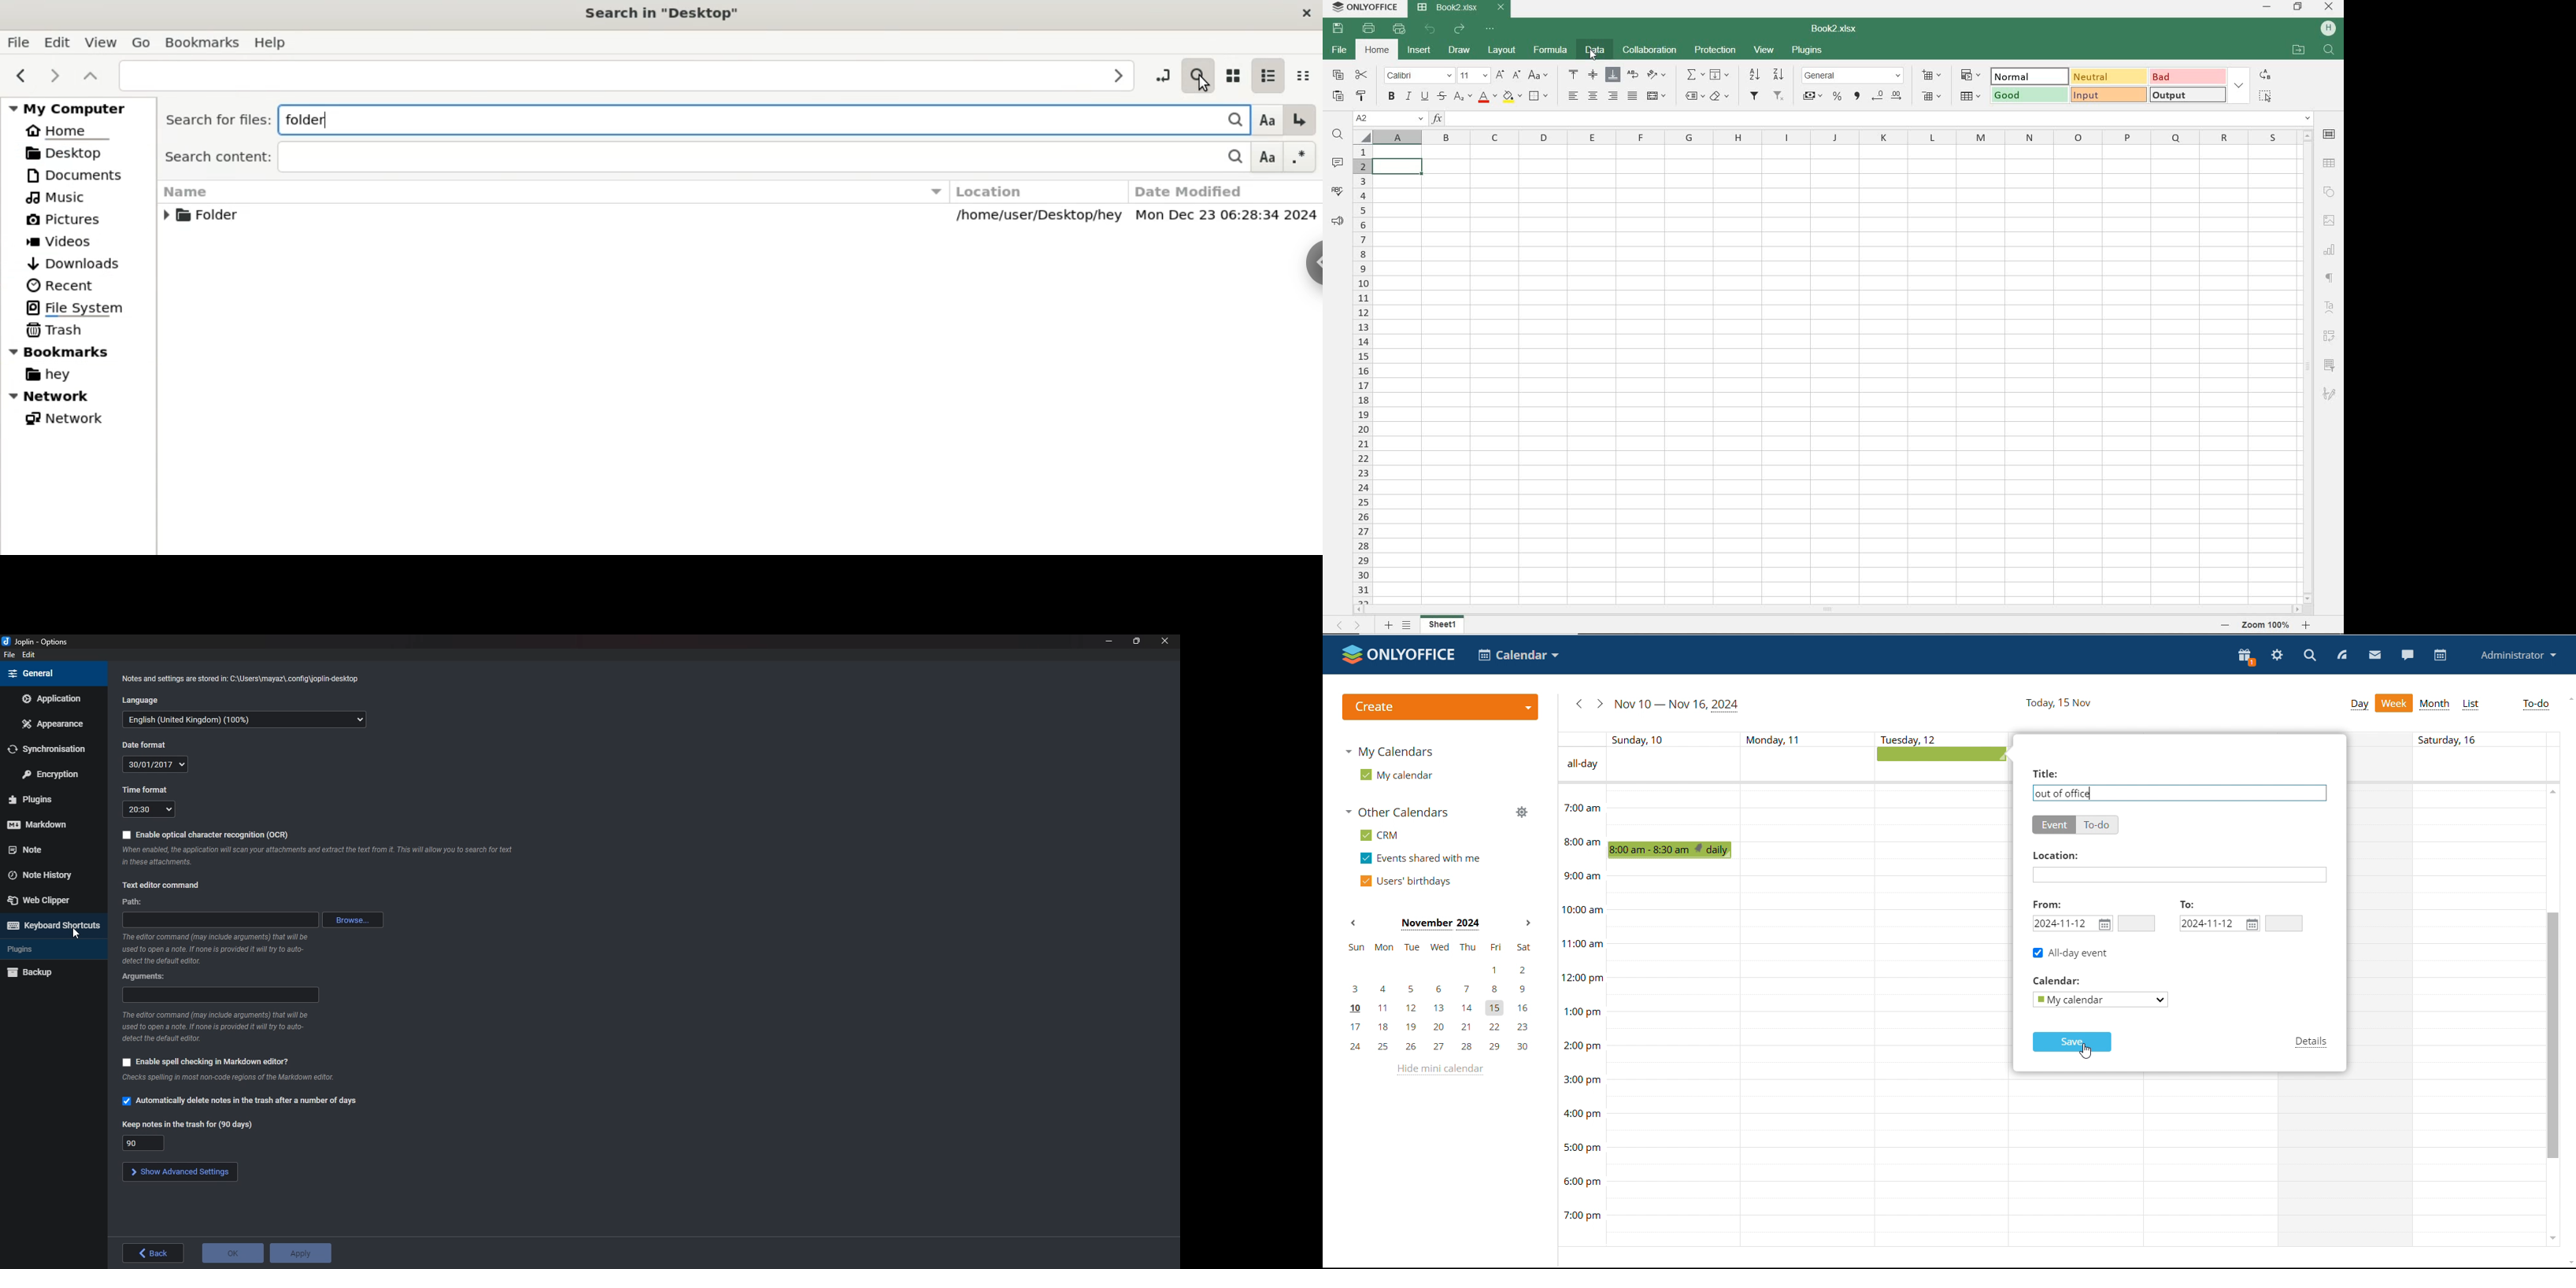 Image resolution: width=2576 pixels, height=1288 pixels. Describe the element at coordinates (245, 721) in the screenshot. I see `Language` at that location.